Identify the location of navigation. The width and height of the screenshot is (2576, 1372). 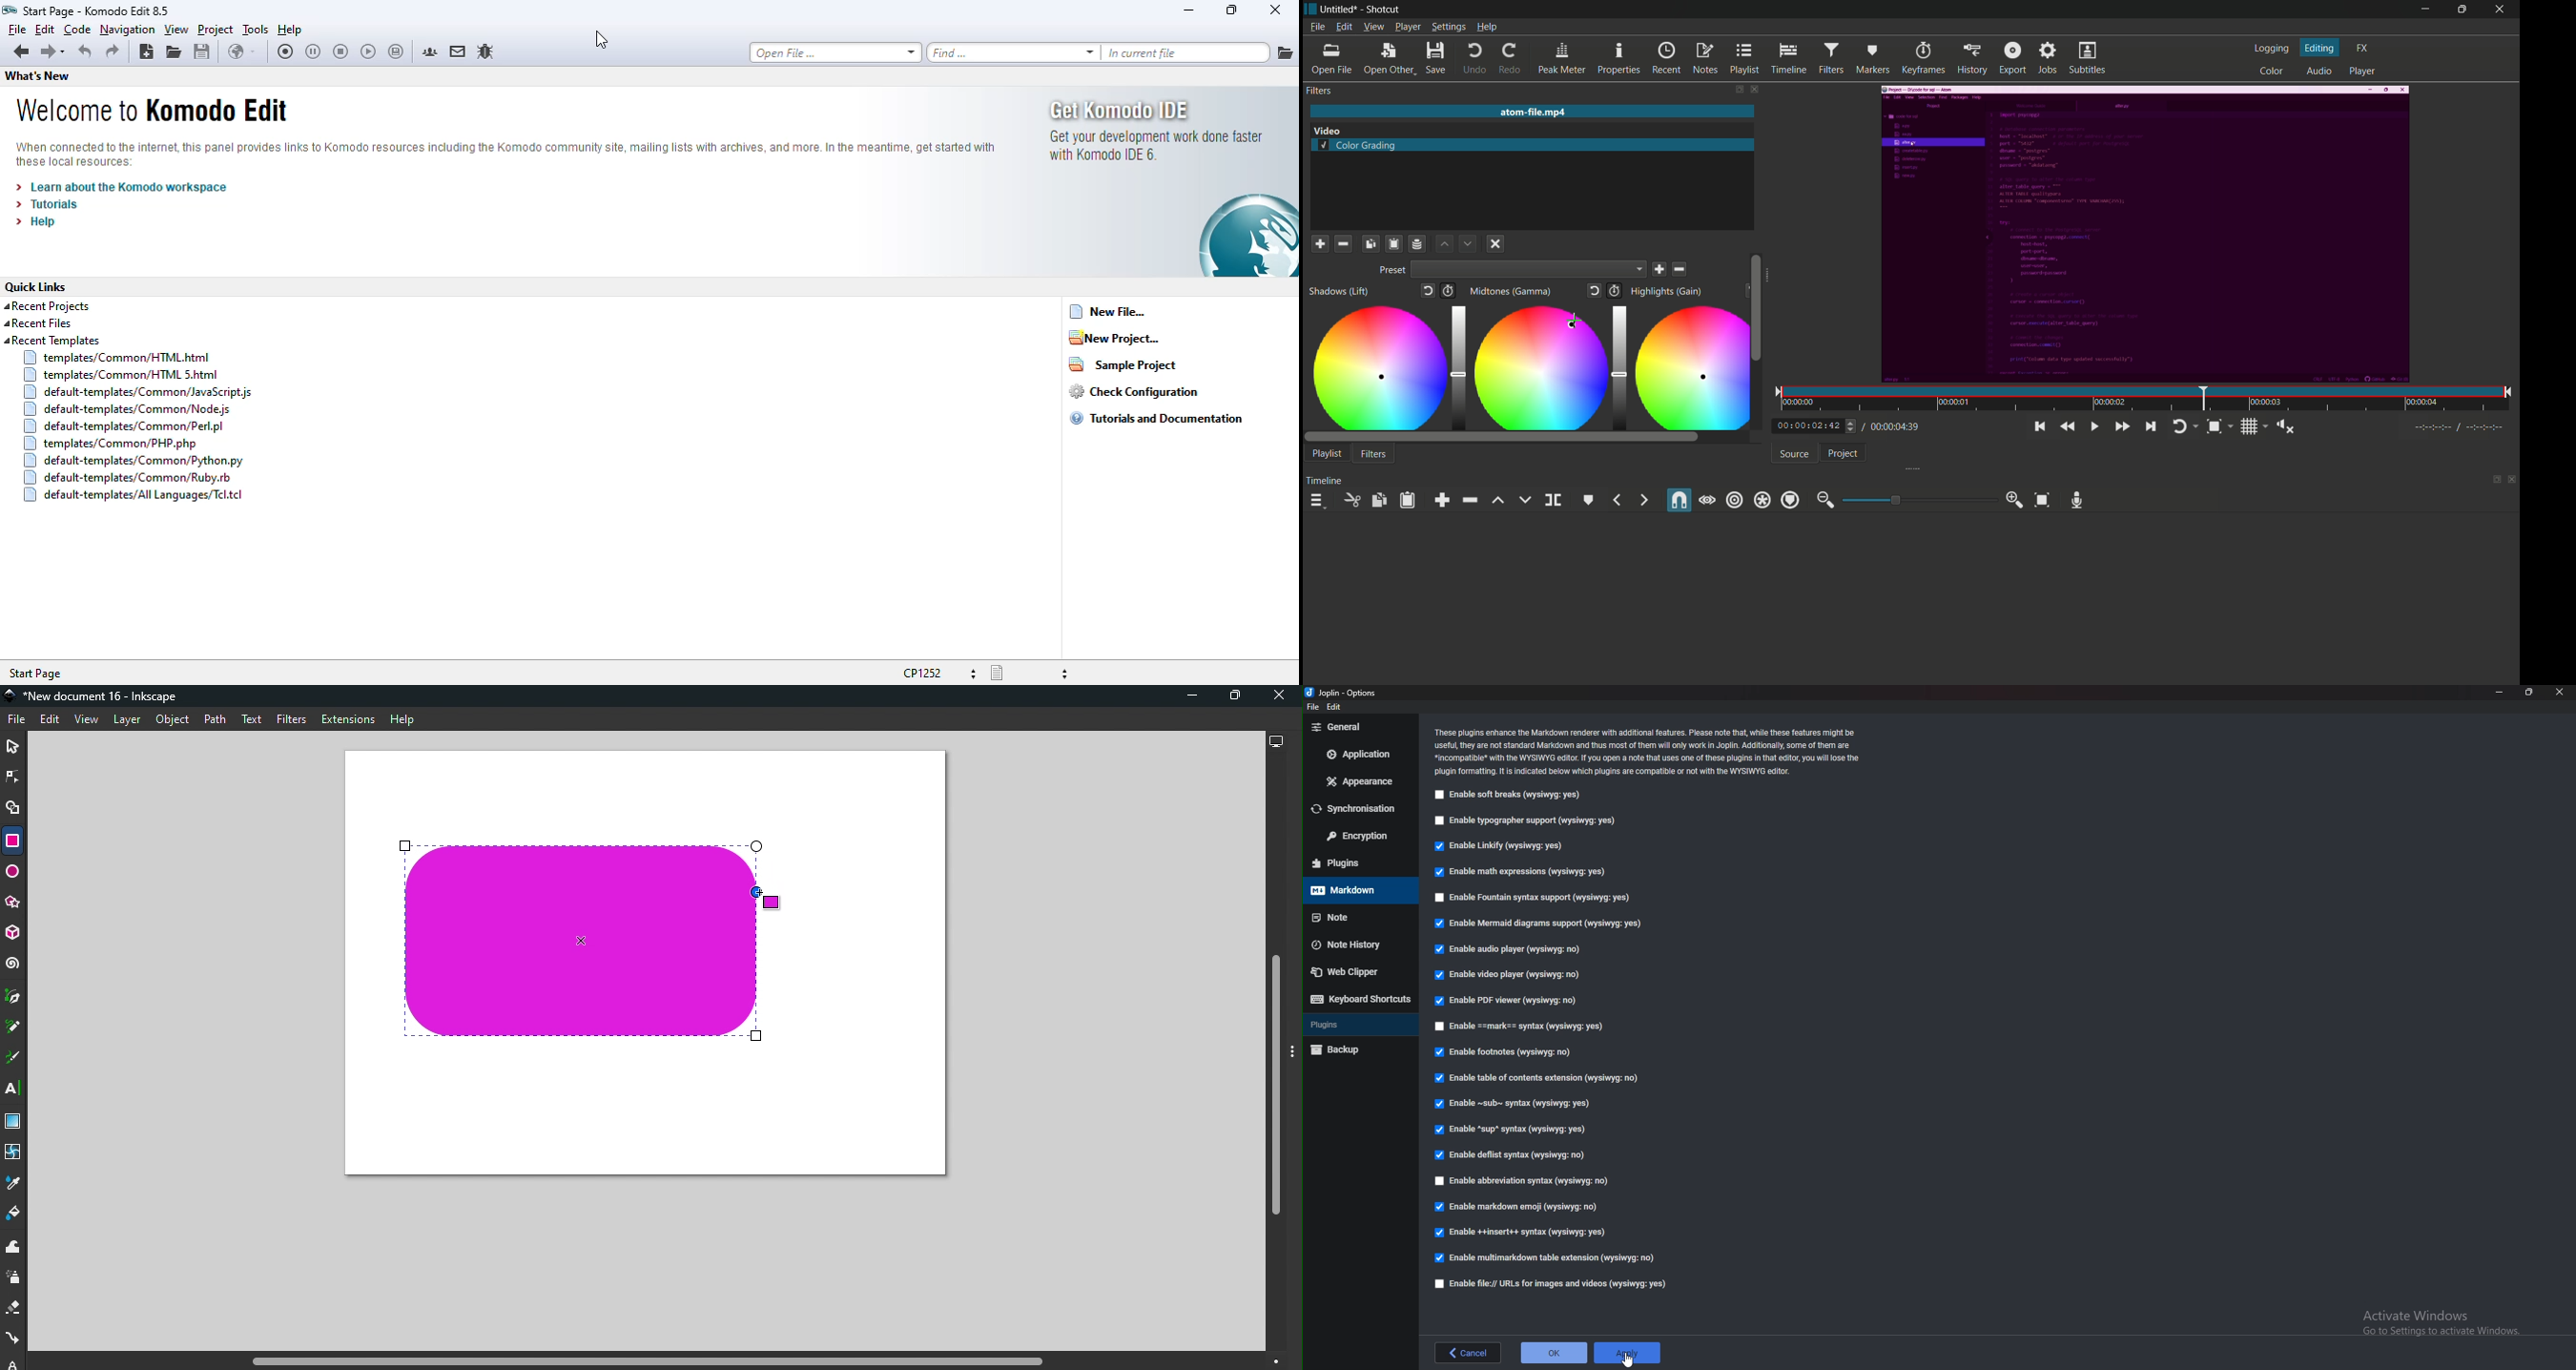
(127, 29).